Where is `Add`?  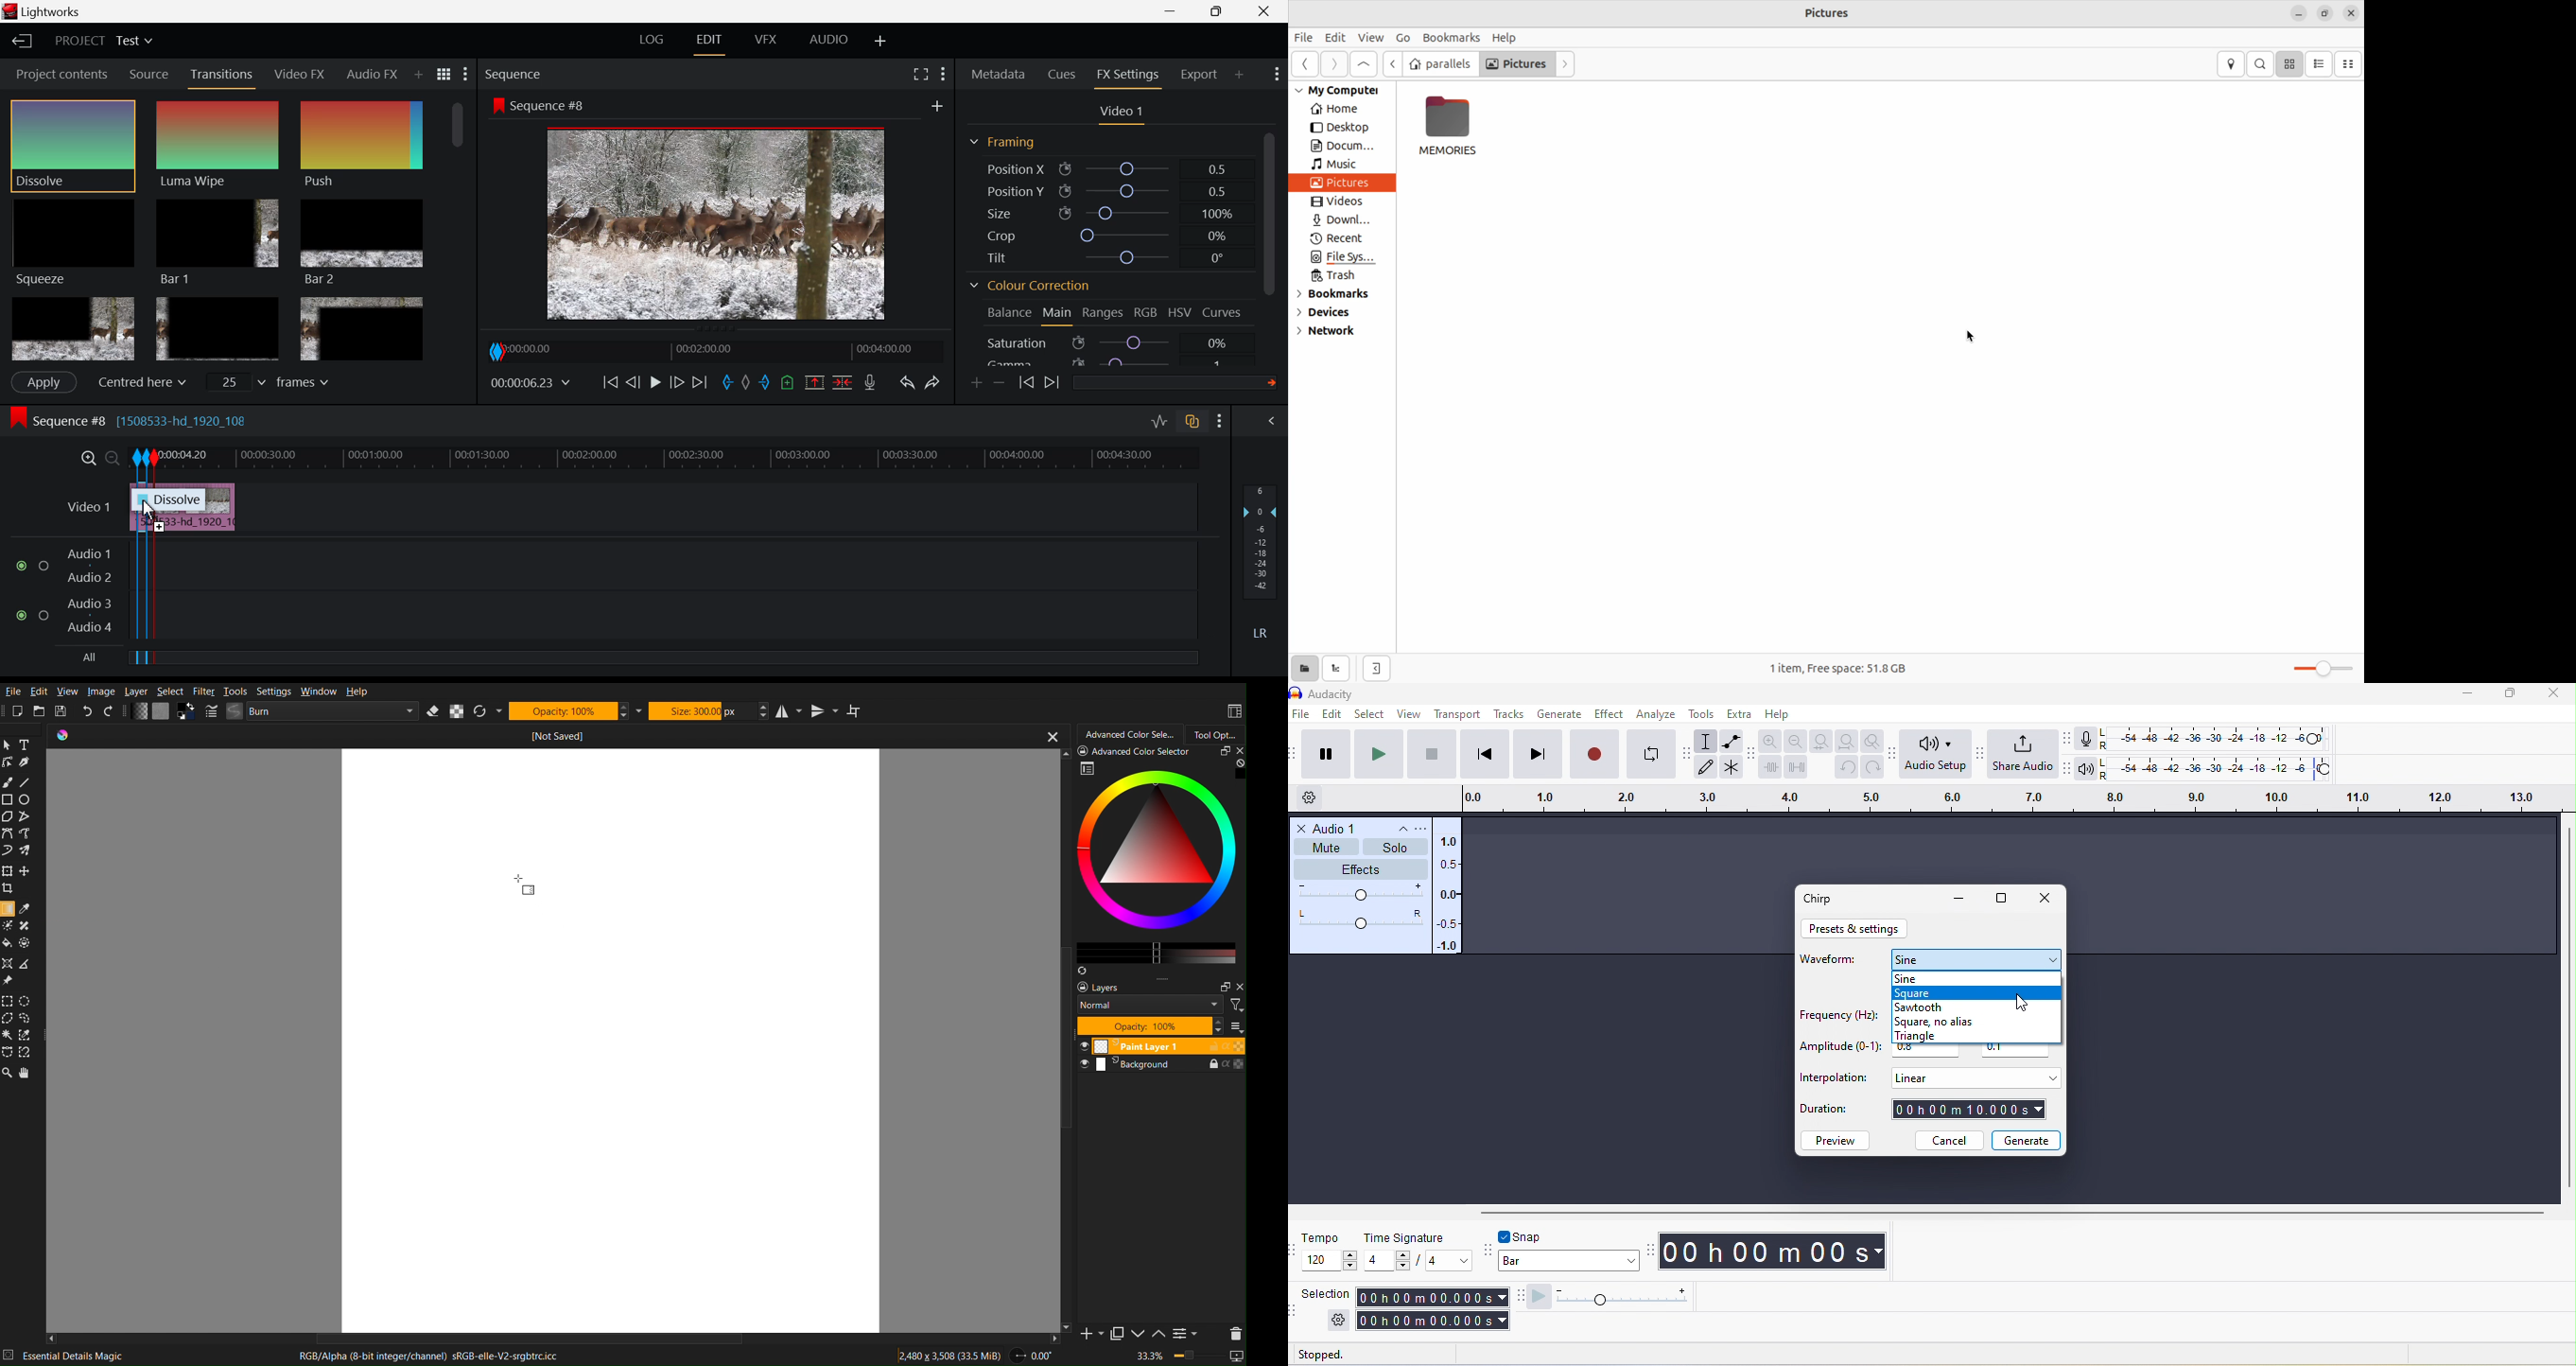 Add is located at coordinates (937, 106).